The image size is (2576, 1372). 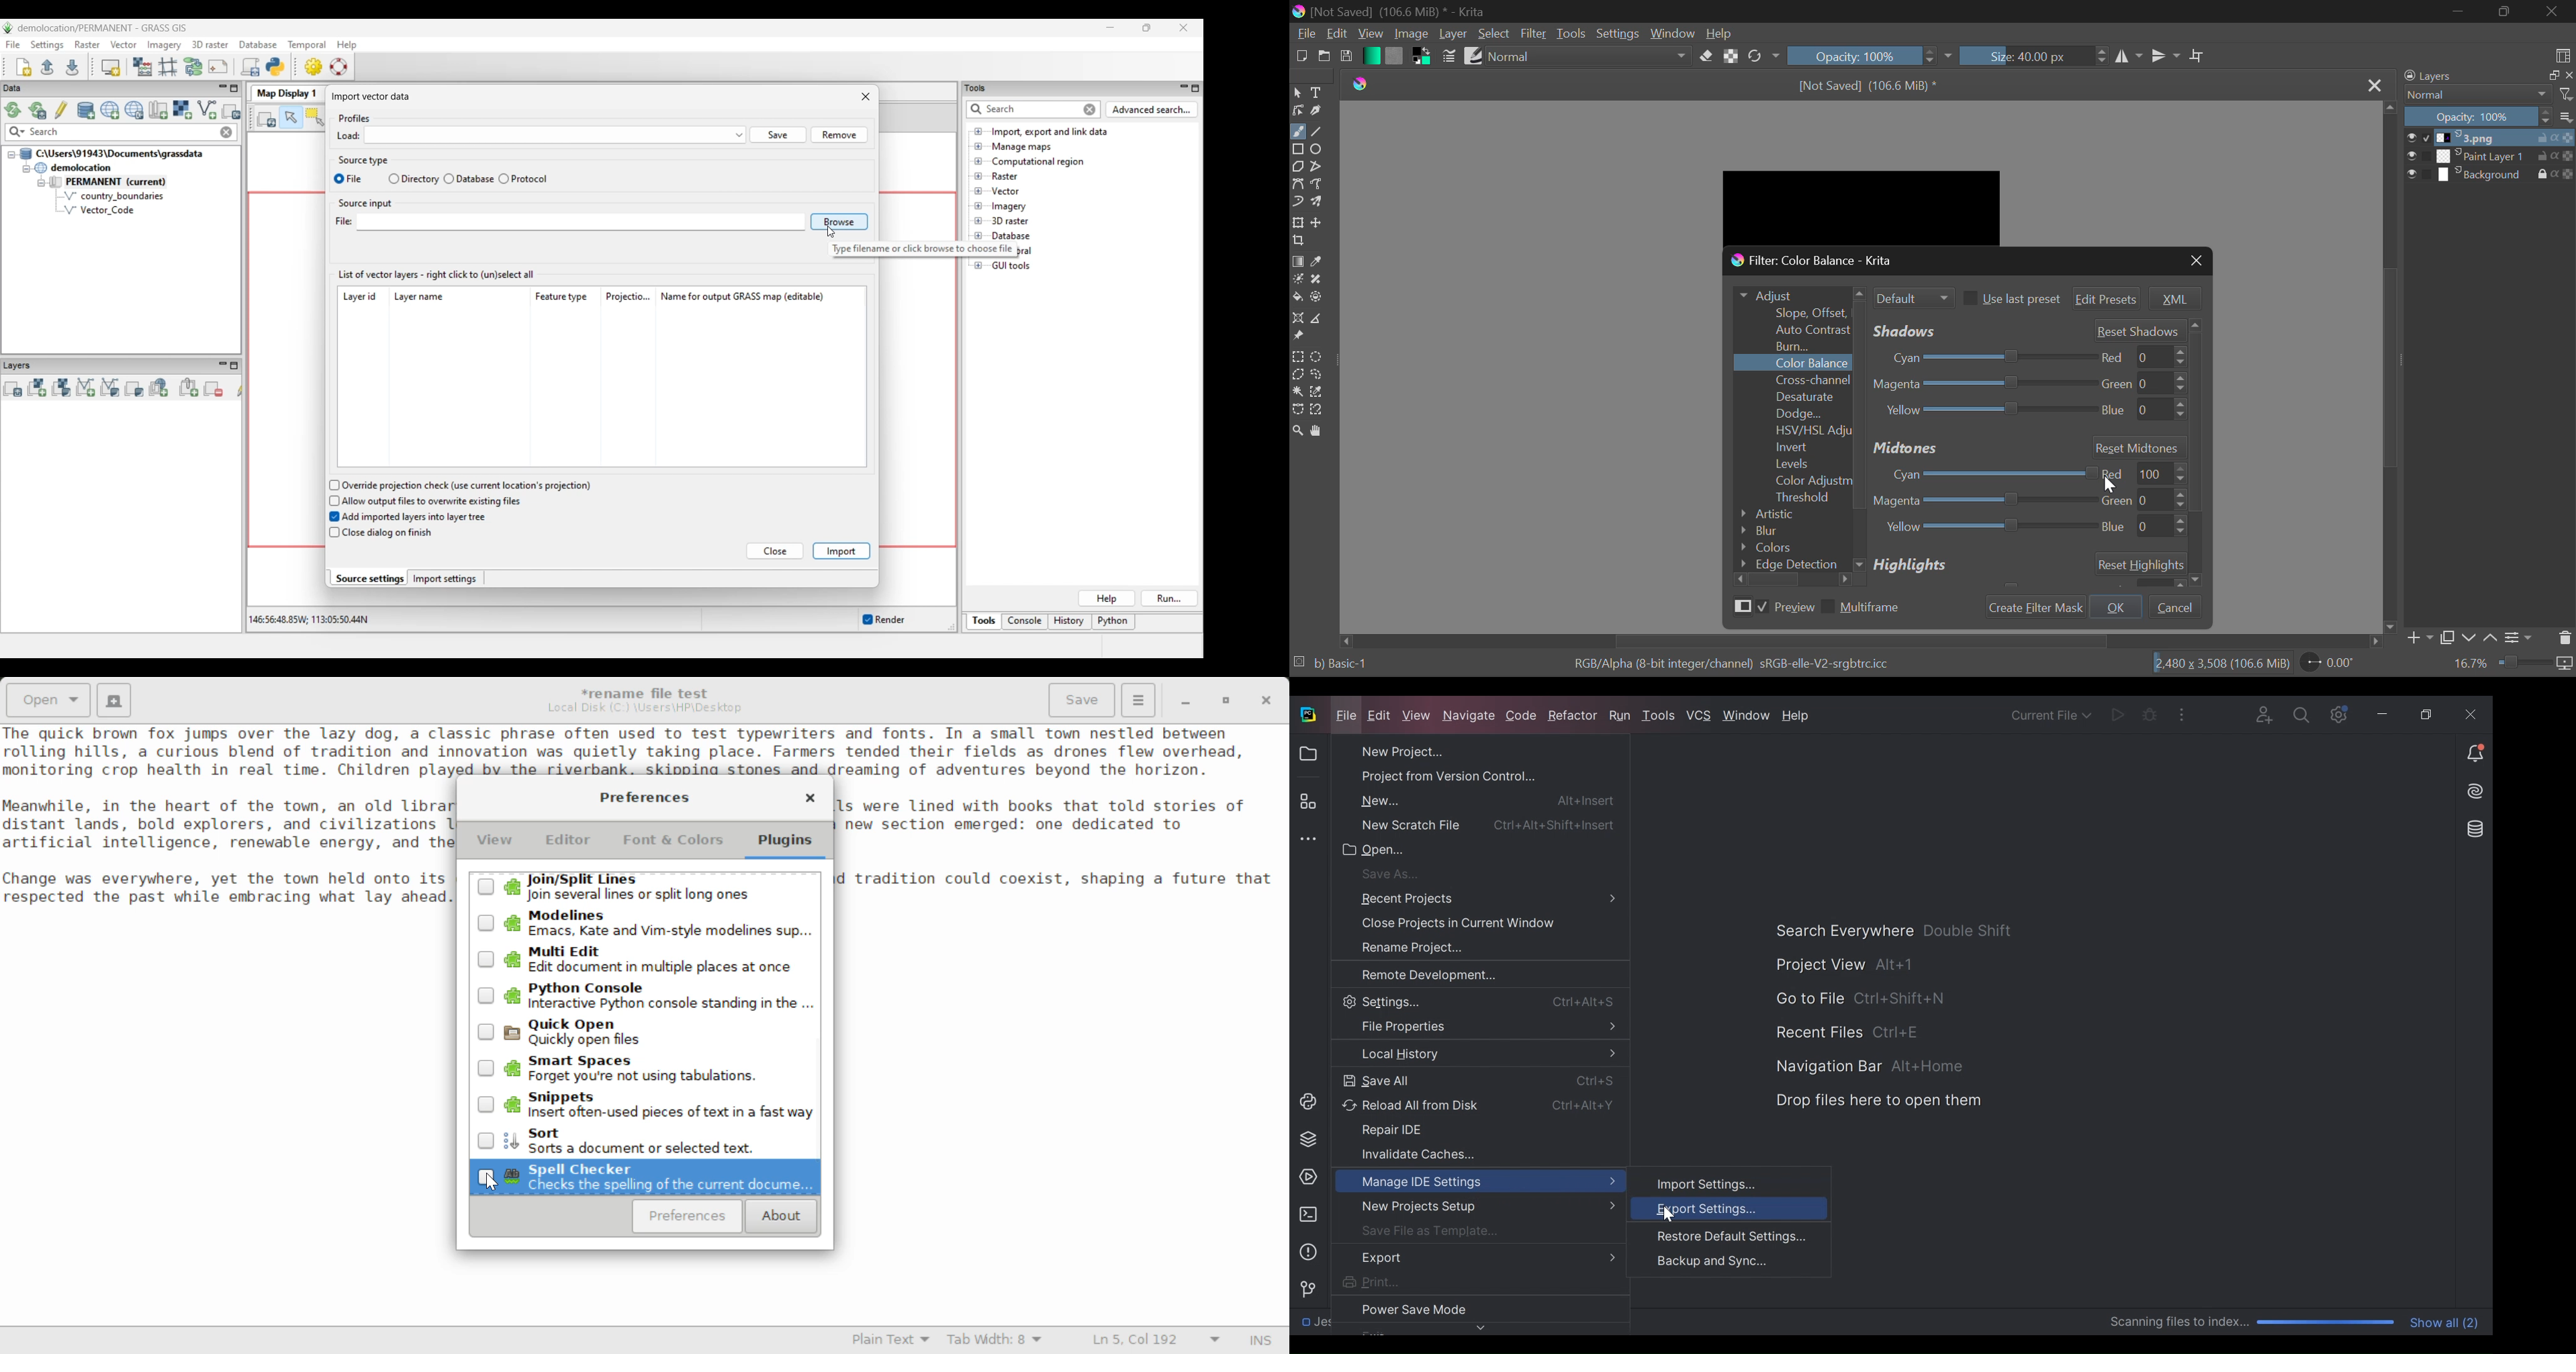 I want to click on green, so click(x=2144, y=382).